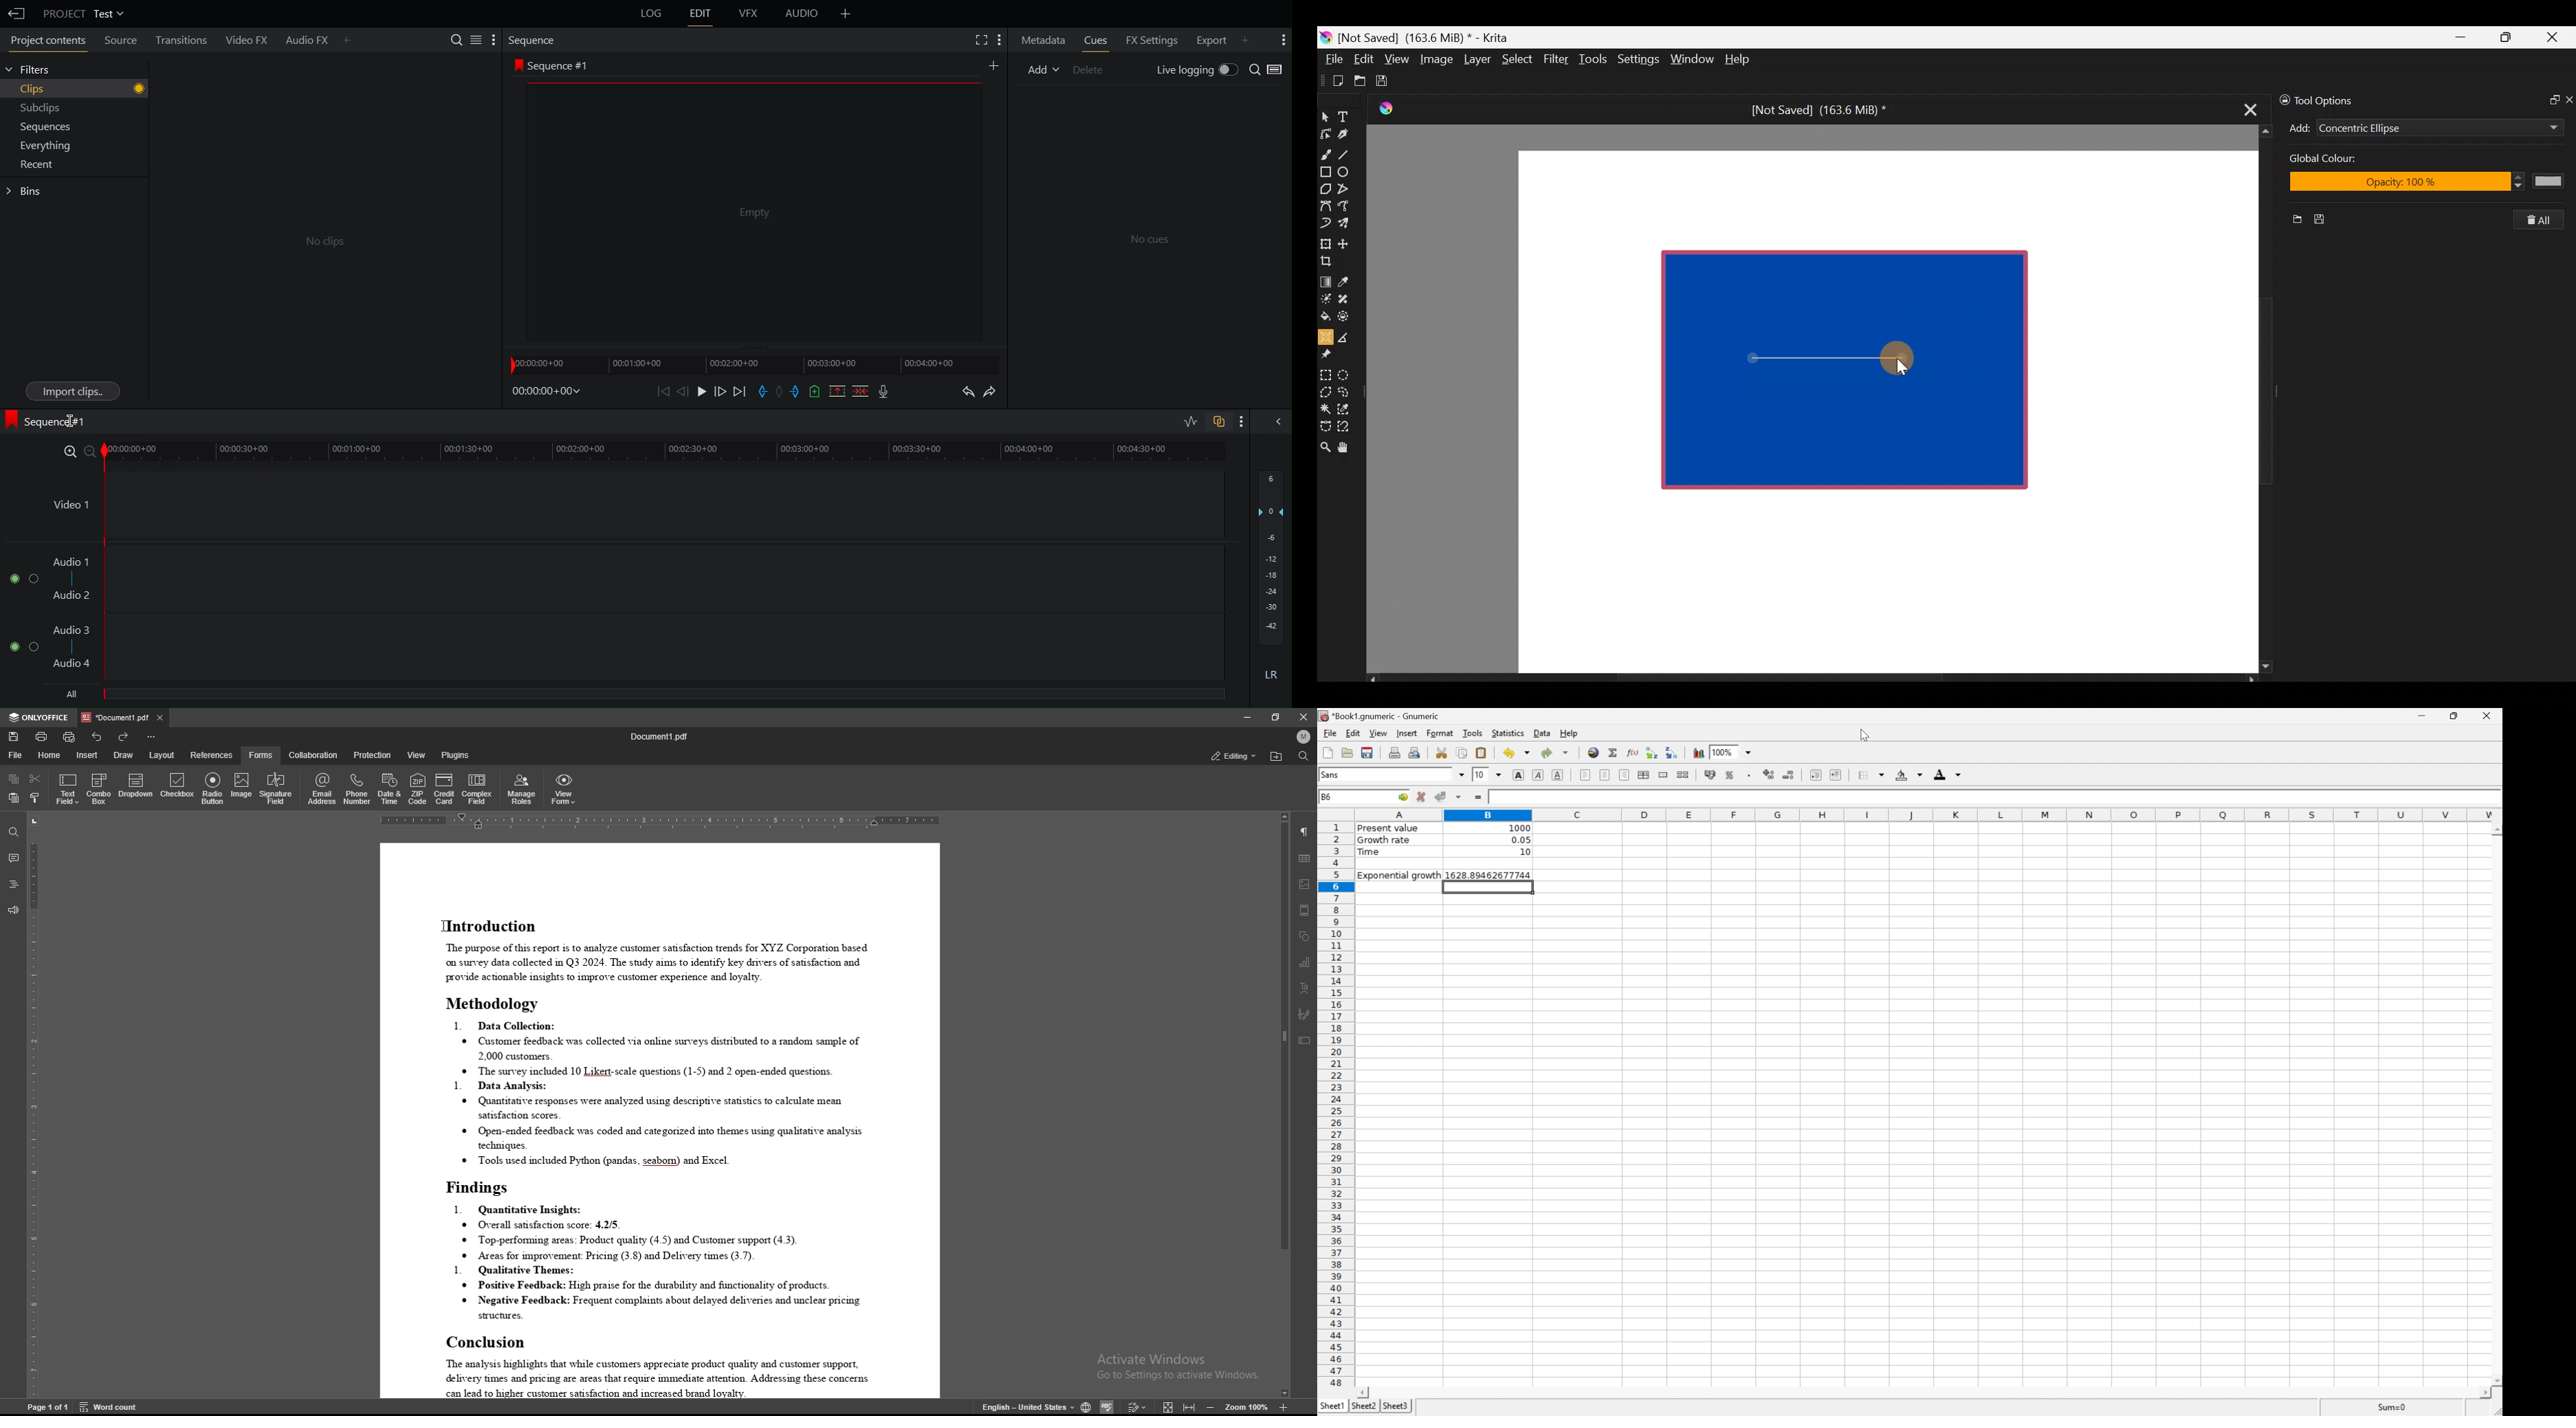 This screenshot has width=2576, height=1428. I want to click on Enter formula, so click(1478, 797).